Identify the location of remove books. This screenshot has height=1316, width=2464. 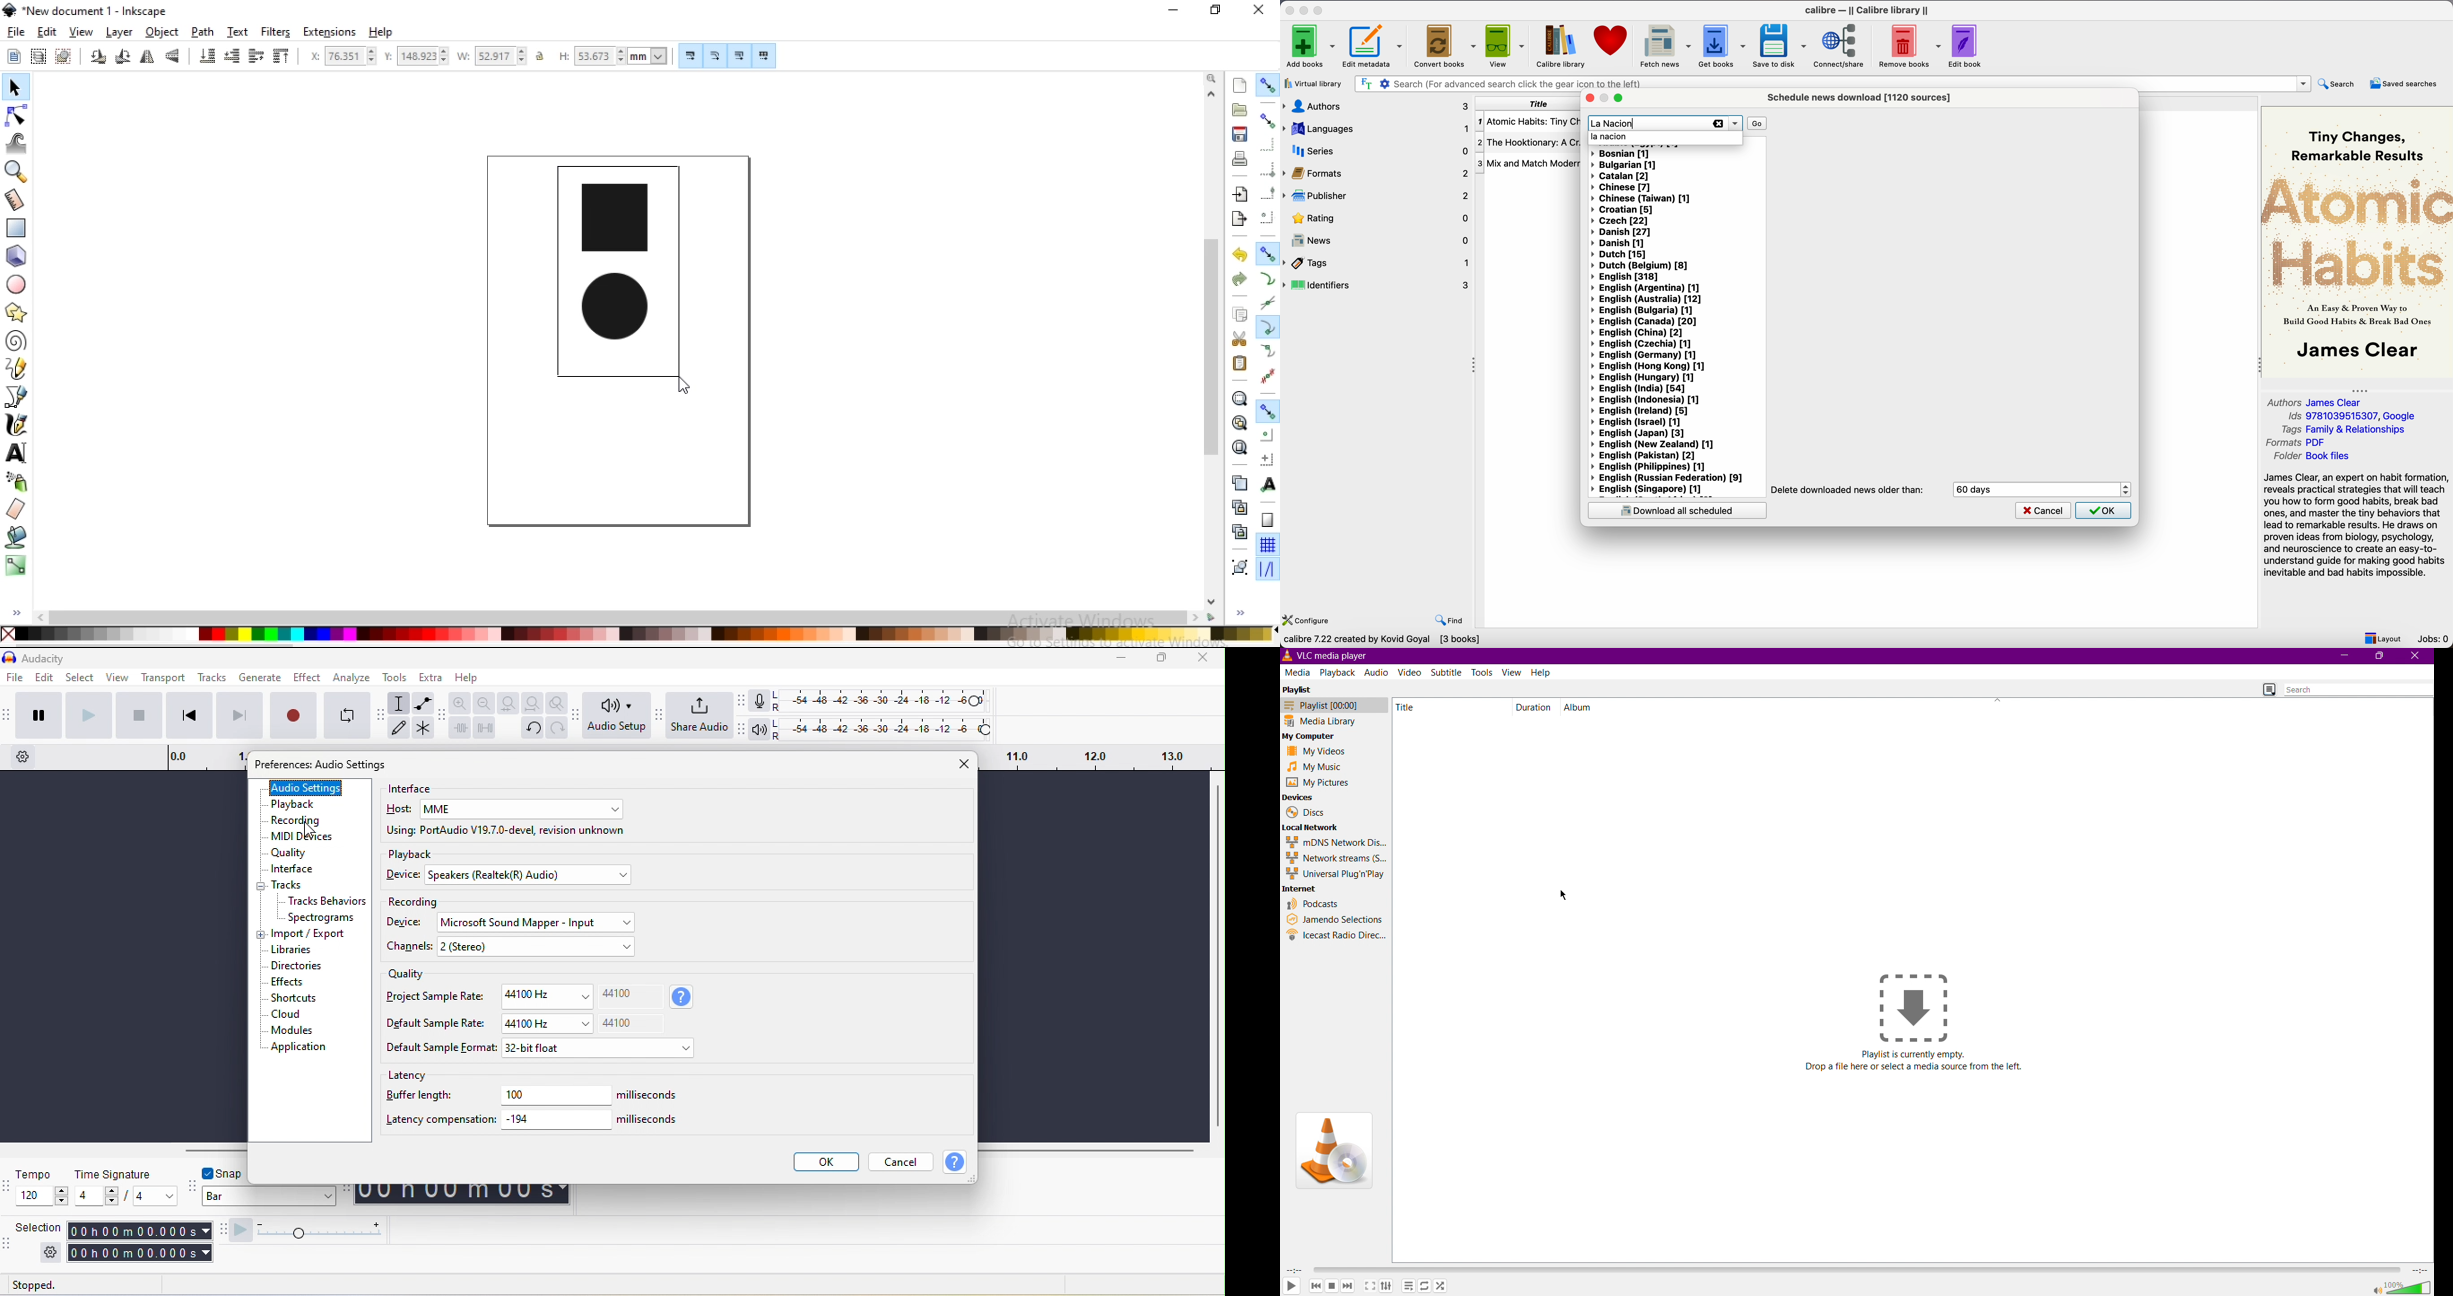
(1909, 45).